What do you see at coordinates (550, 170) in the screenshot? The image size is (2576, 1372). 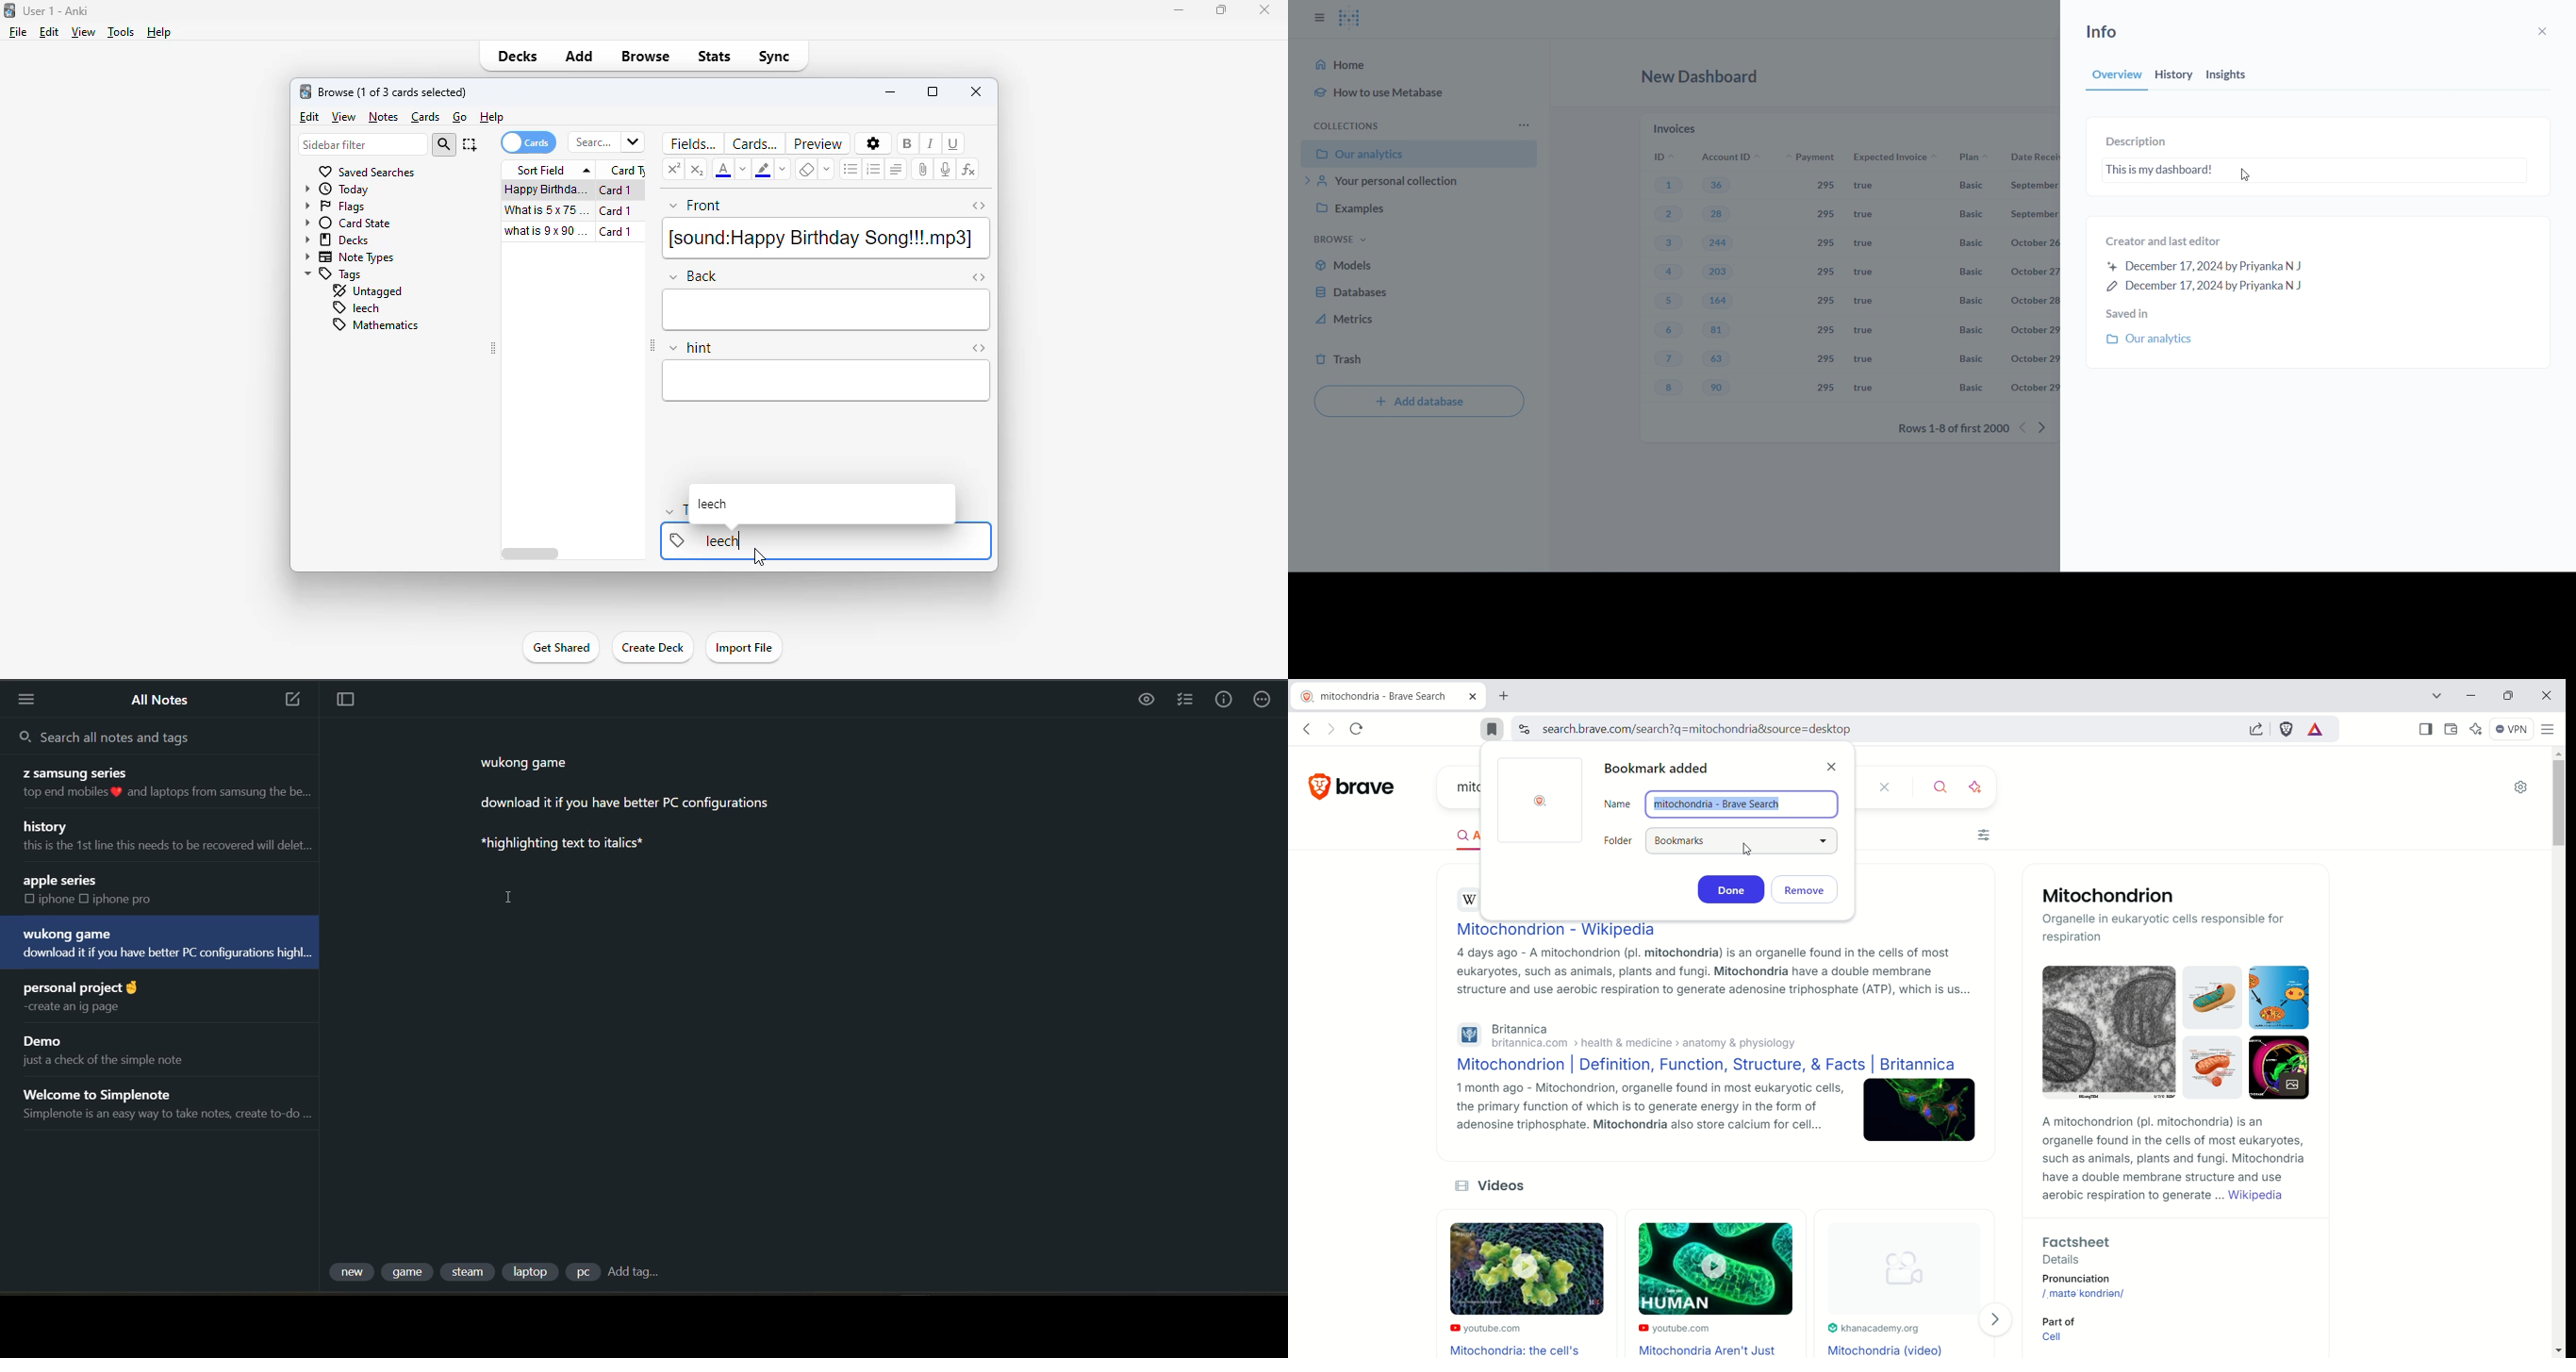 I see `sort field` at bounding box center [550, 170].